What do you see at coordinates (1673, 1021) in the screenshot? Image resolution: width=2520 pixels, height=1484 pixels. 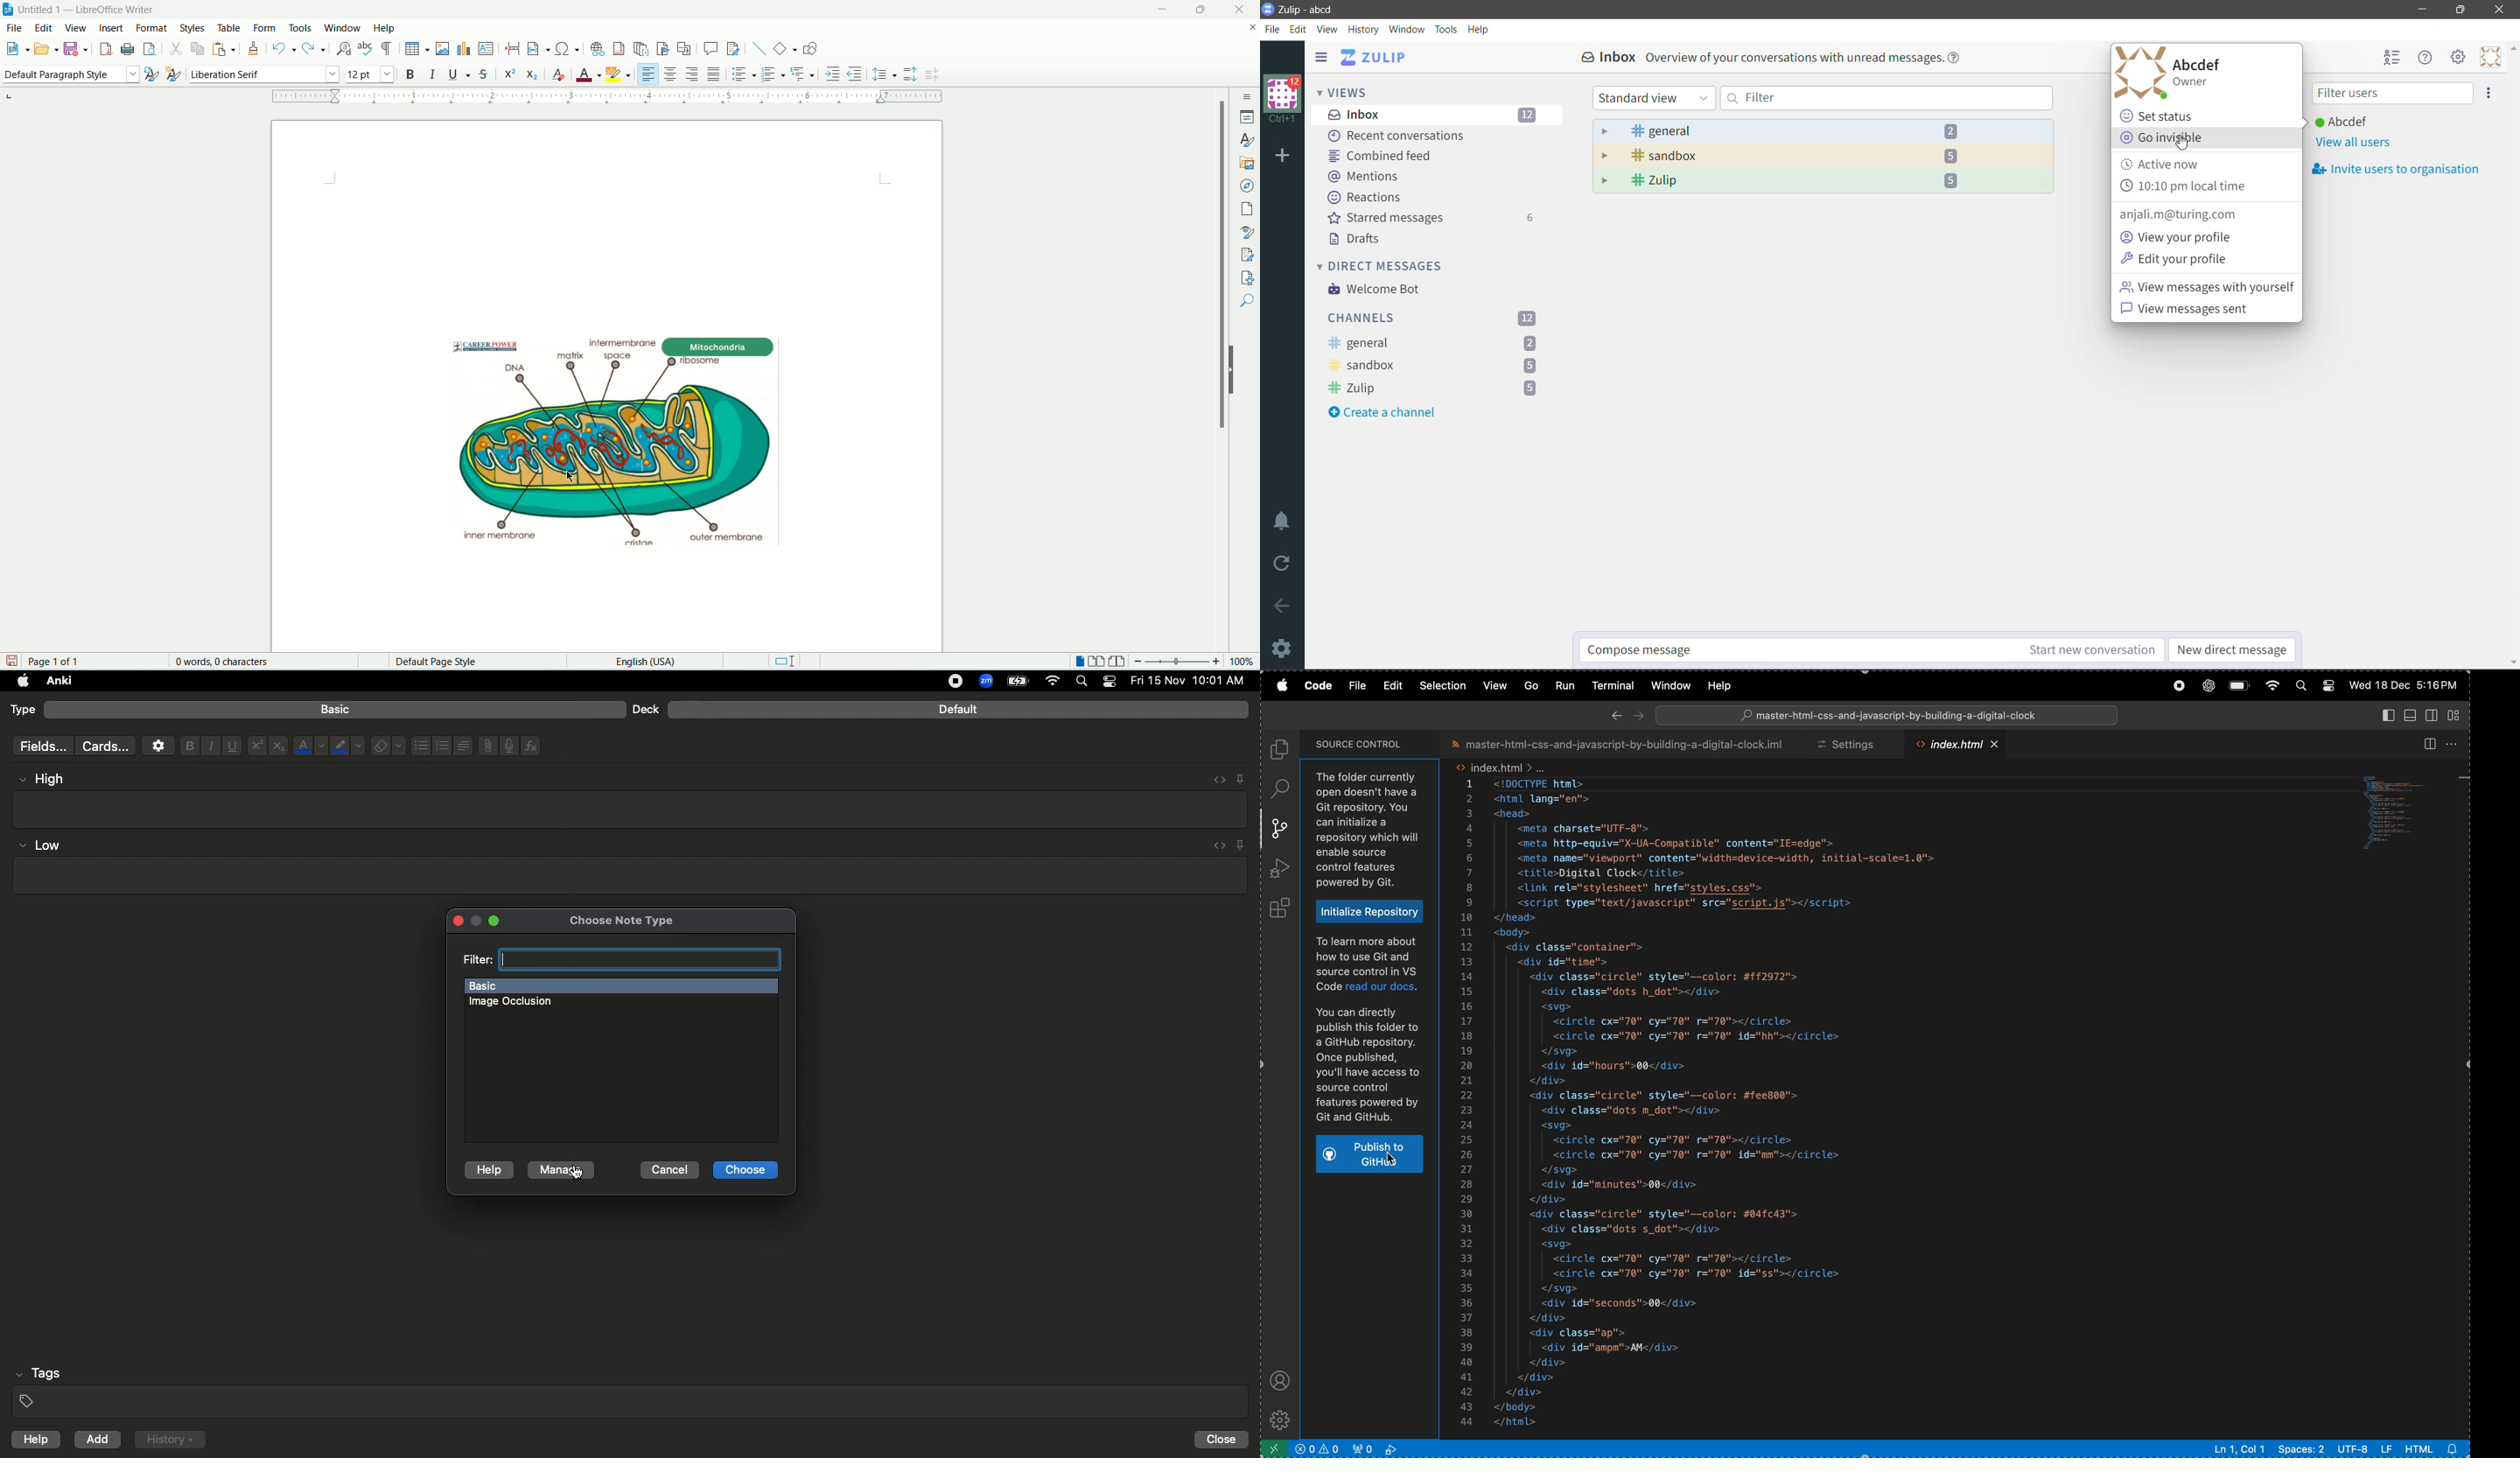 I see `<circle cx="70" cy="70" r="70"></circle>` at bounding box center [1673, 1021].